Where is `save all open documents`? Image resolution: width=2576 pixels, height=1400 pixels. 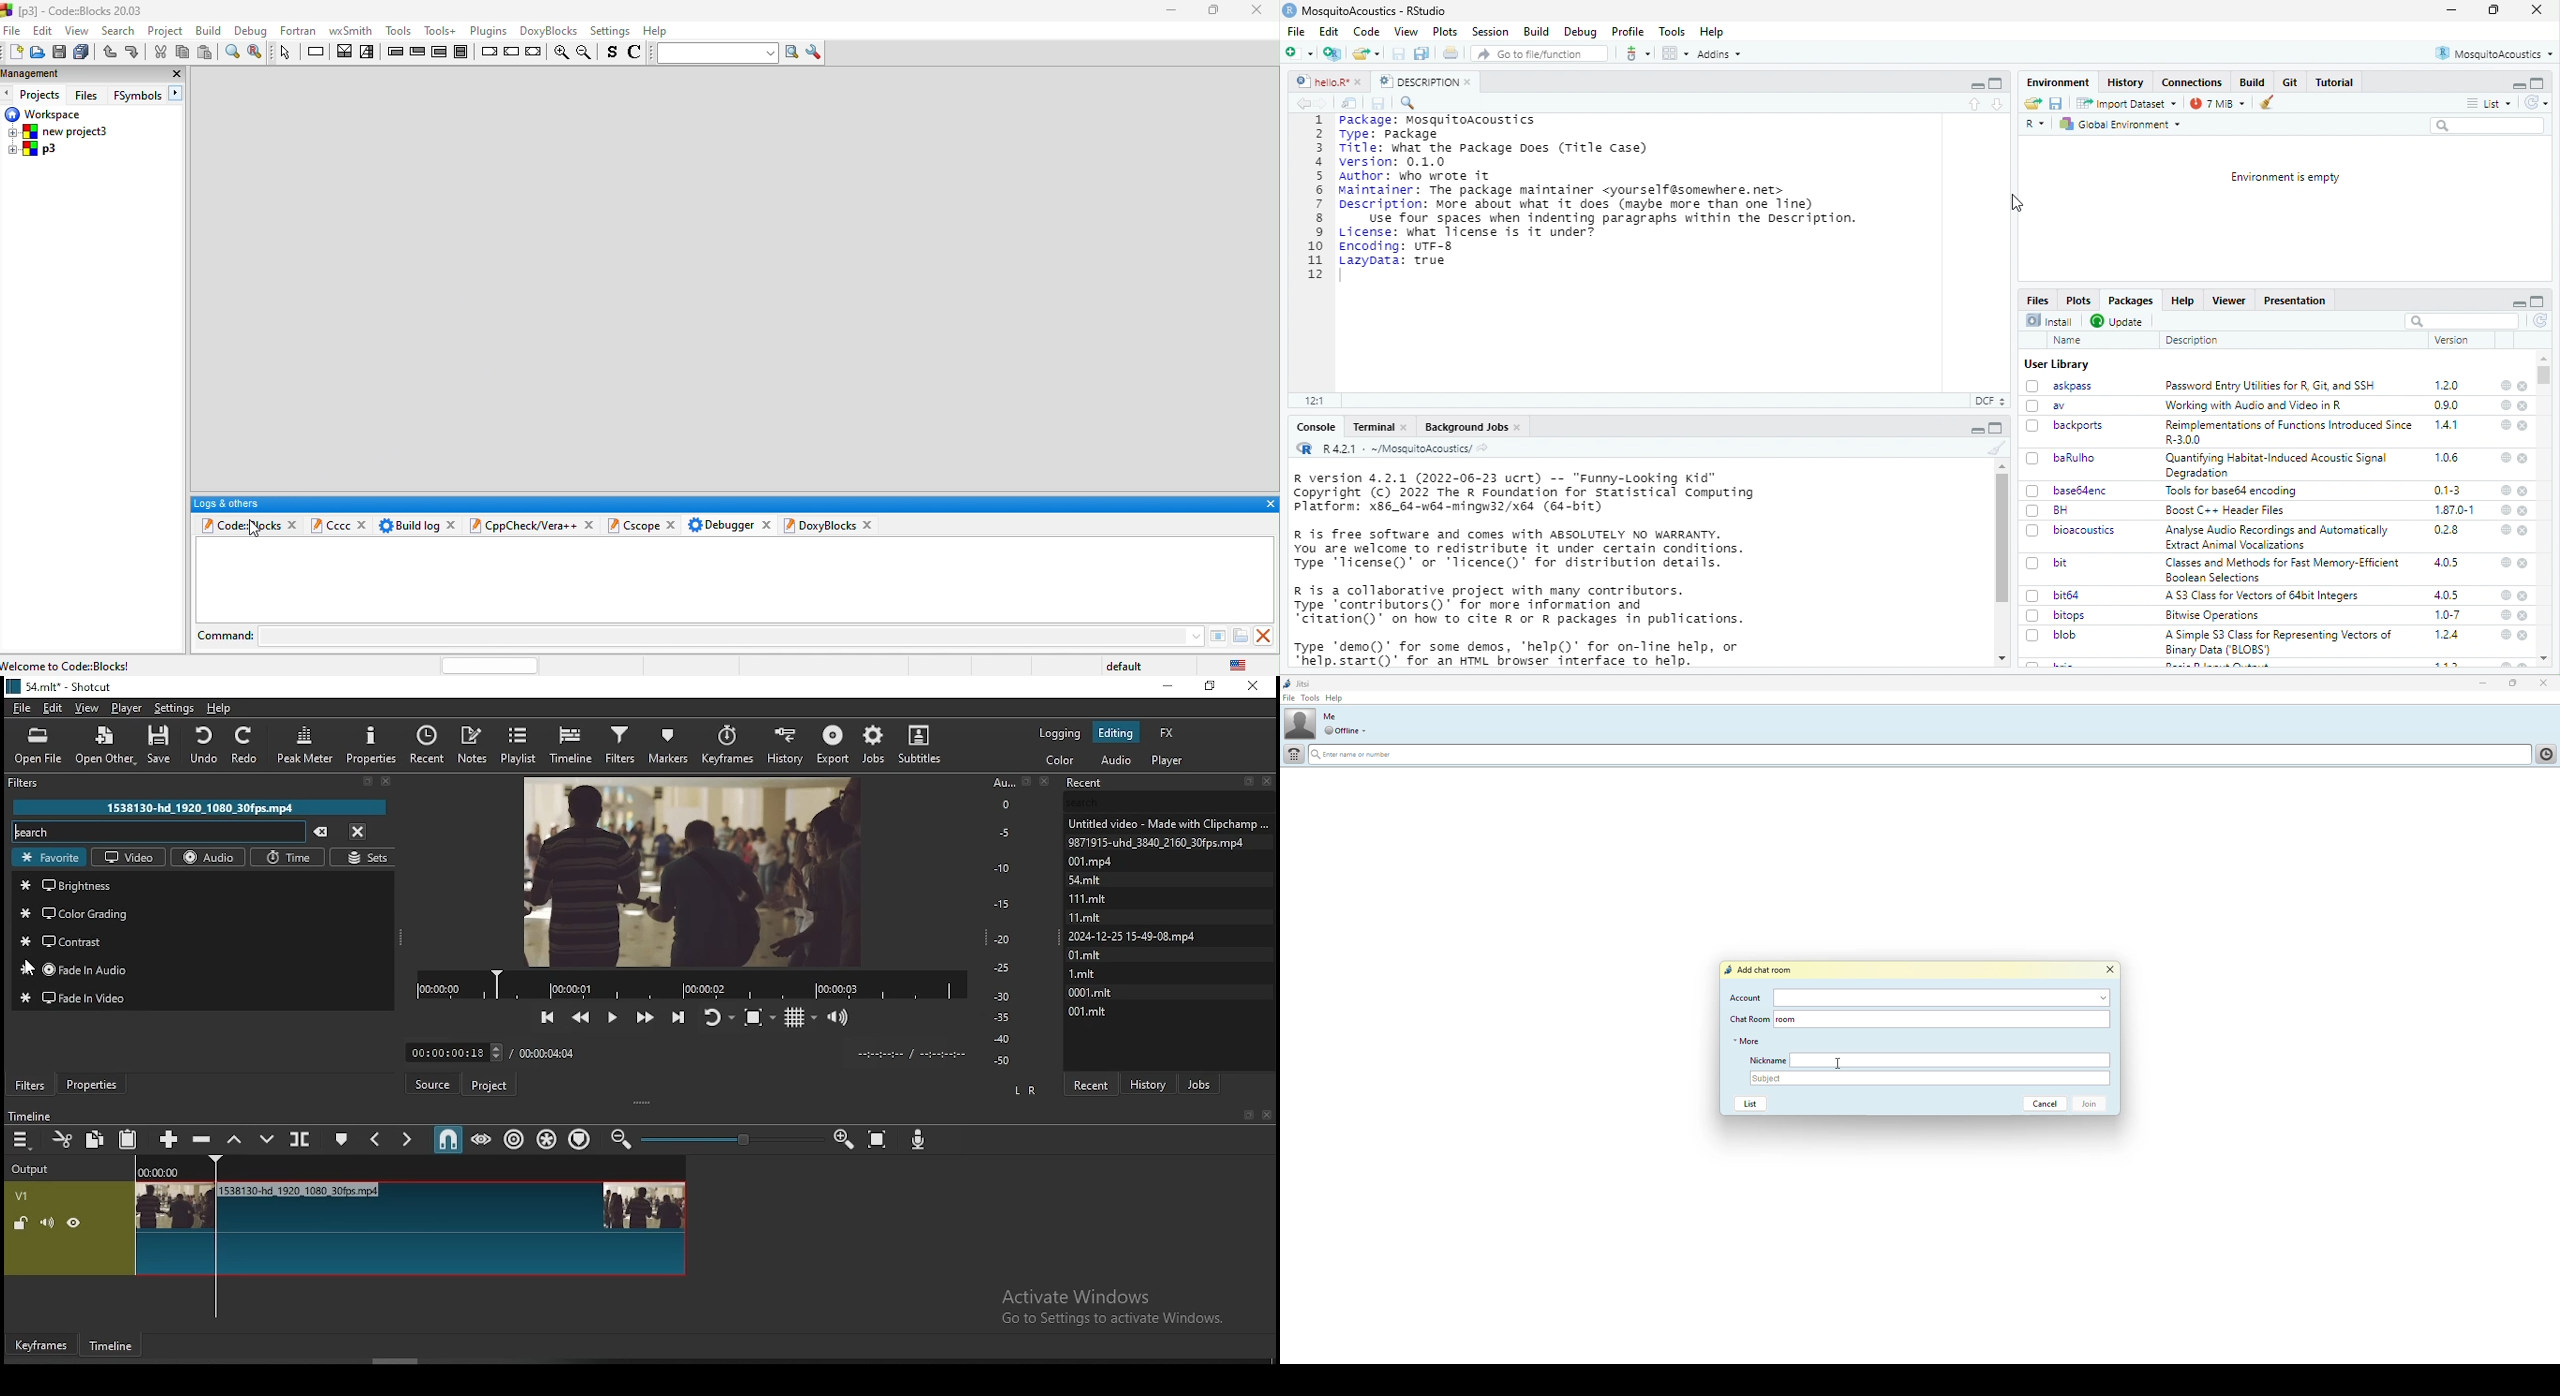
save all open documents is located at coordinates (1422, 53).